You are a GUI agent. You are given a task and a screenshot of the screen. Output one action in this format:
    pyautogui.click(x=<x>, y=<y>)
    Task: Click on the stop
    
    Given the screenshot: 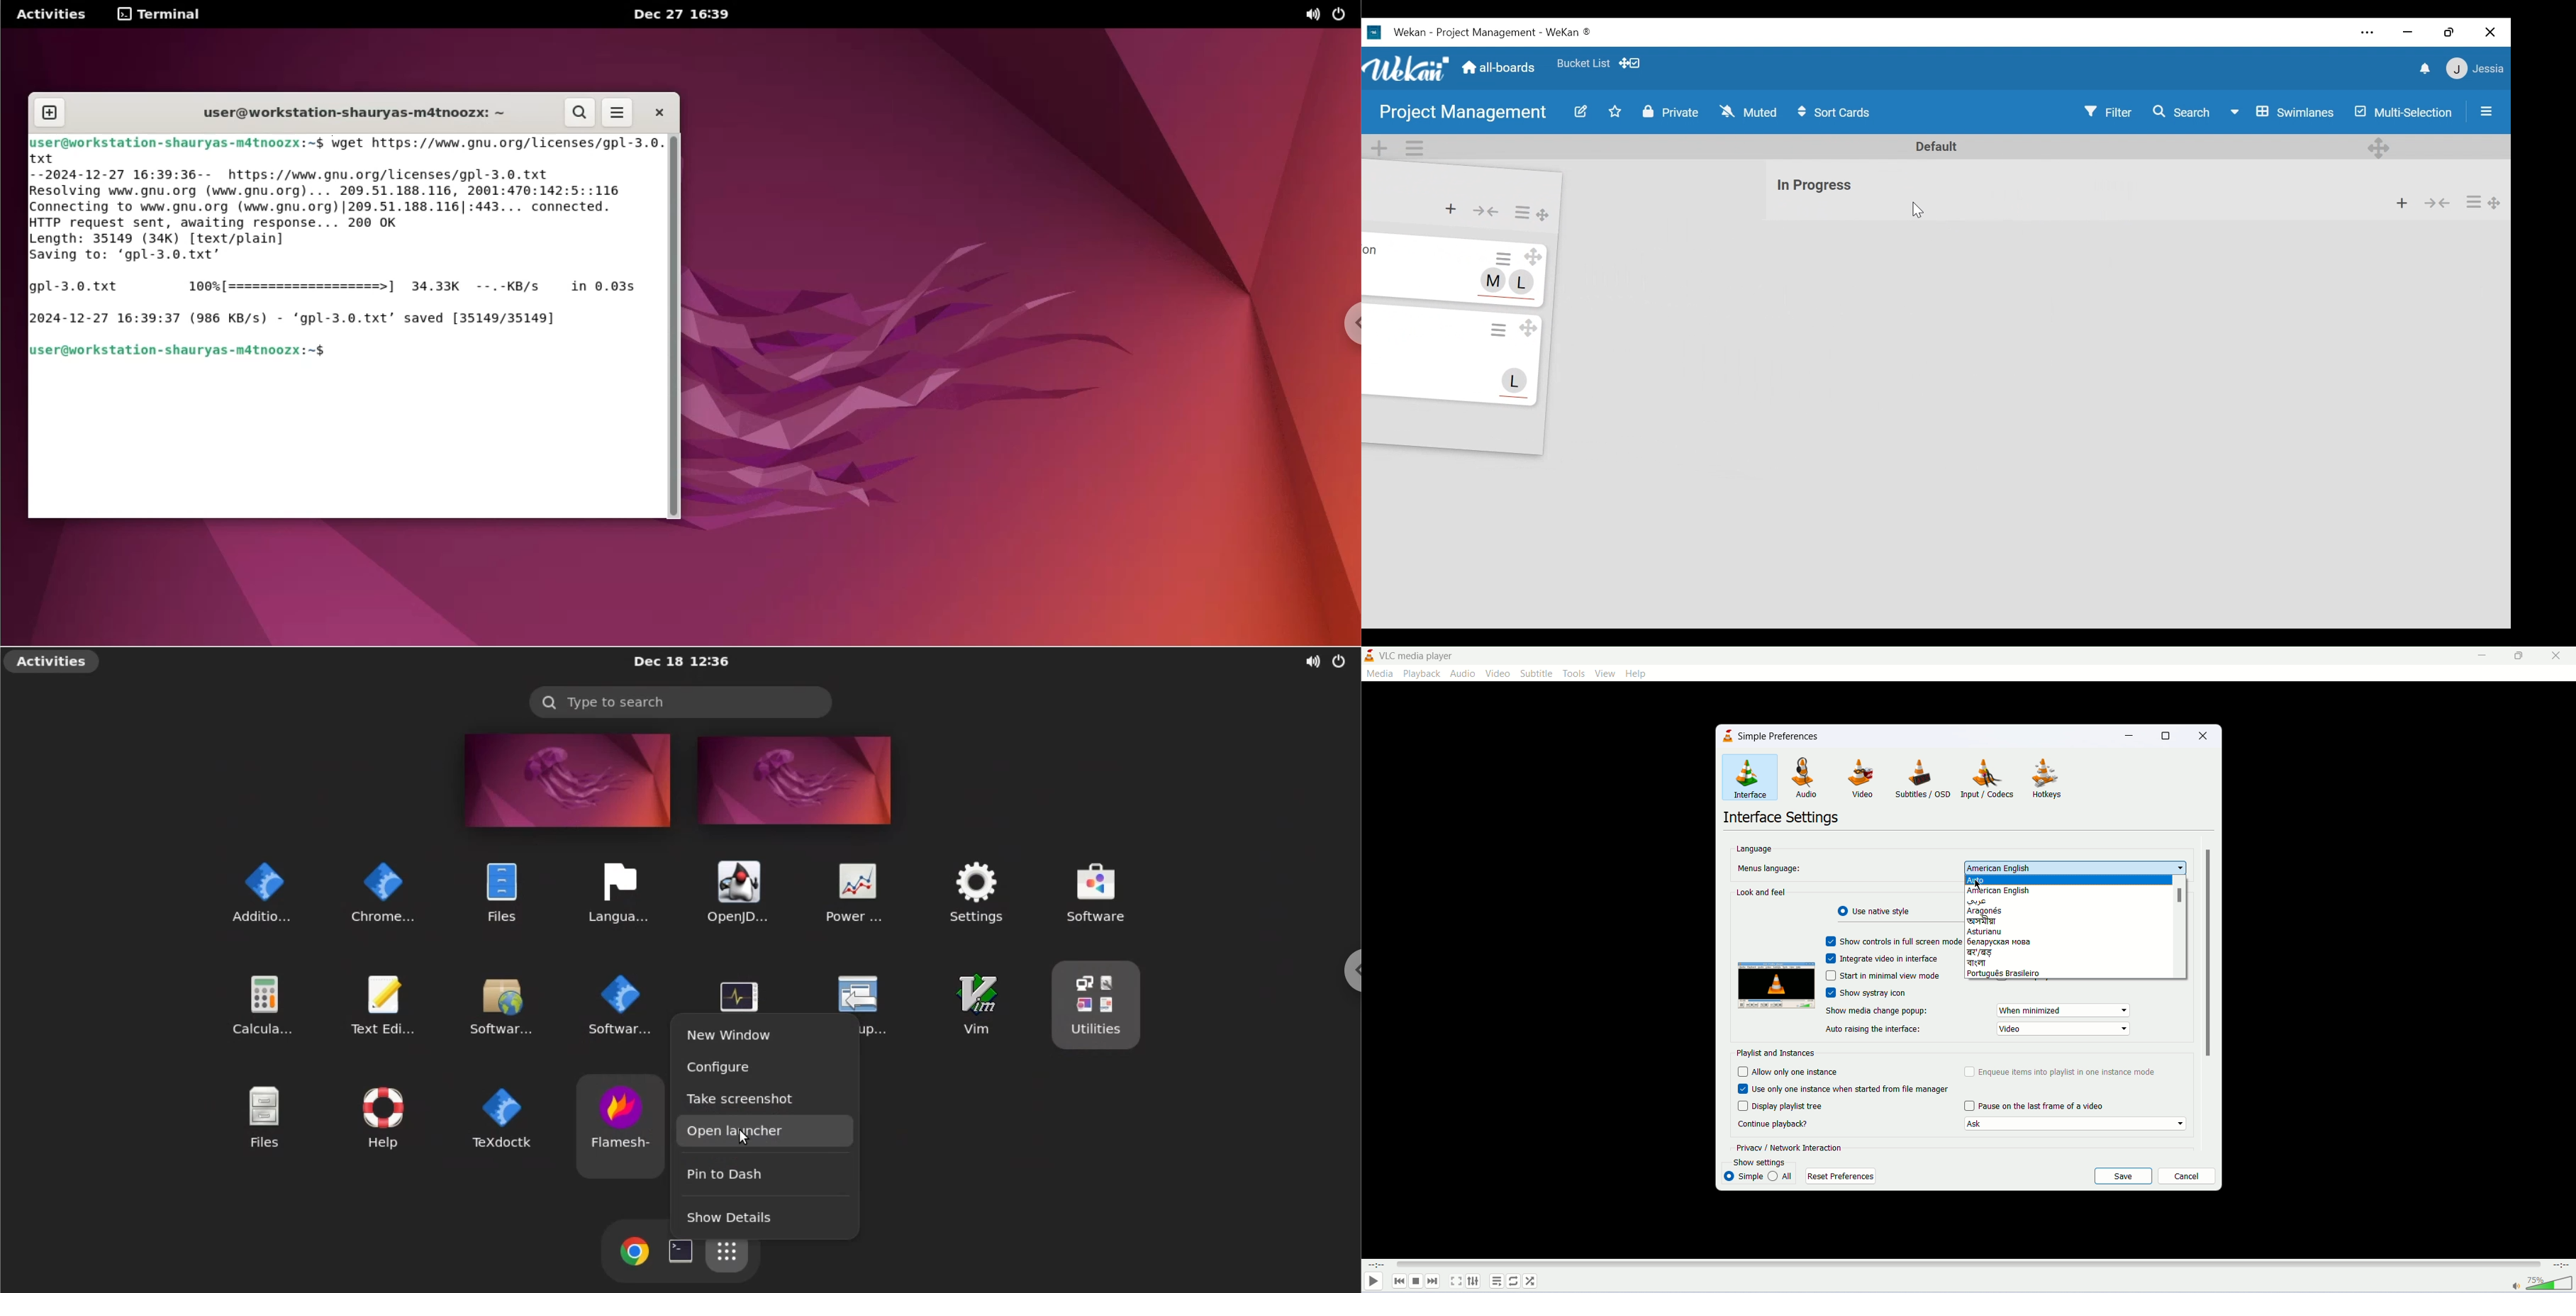 What is the action you would take?
    pyautogui.click(x=1416, y=1282)
    